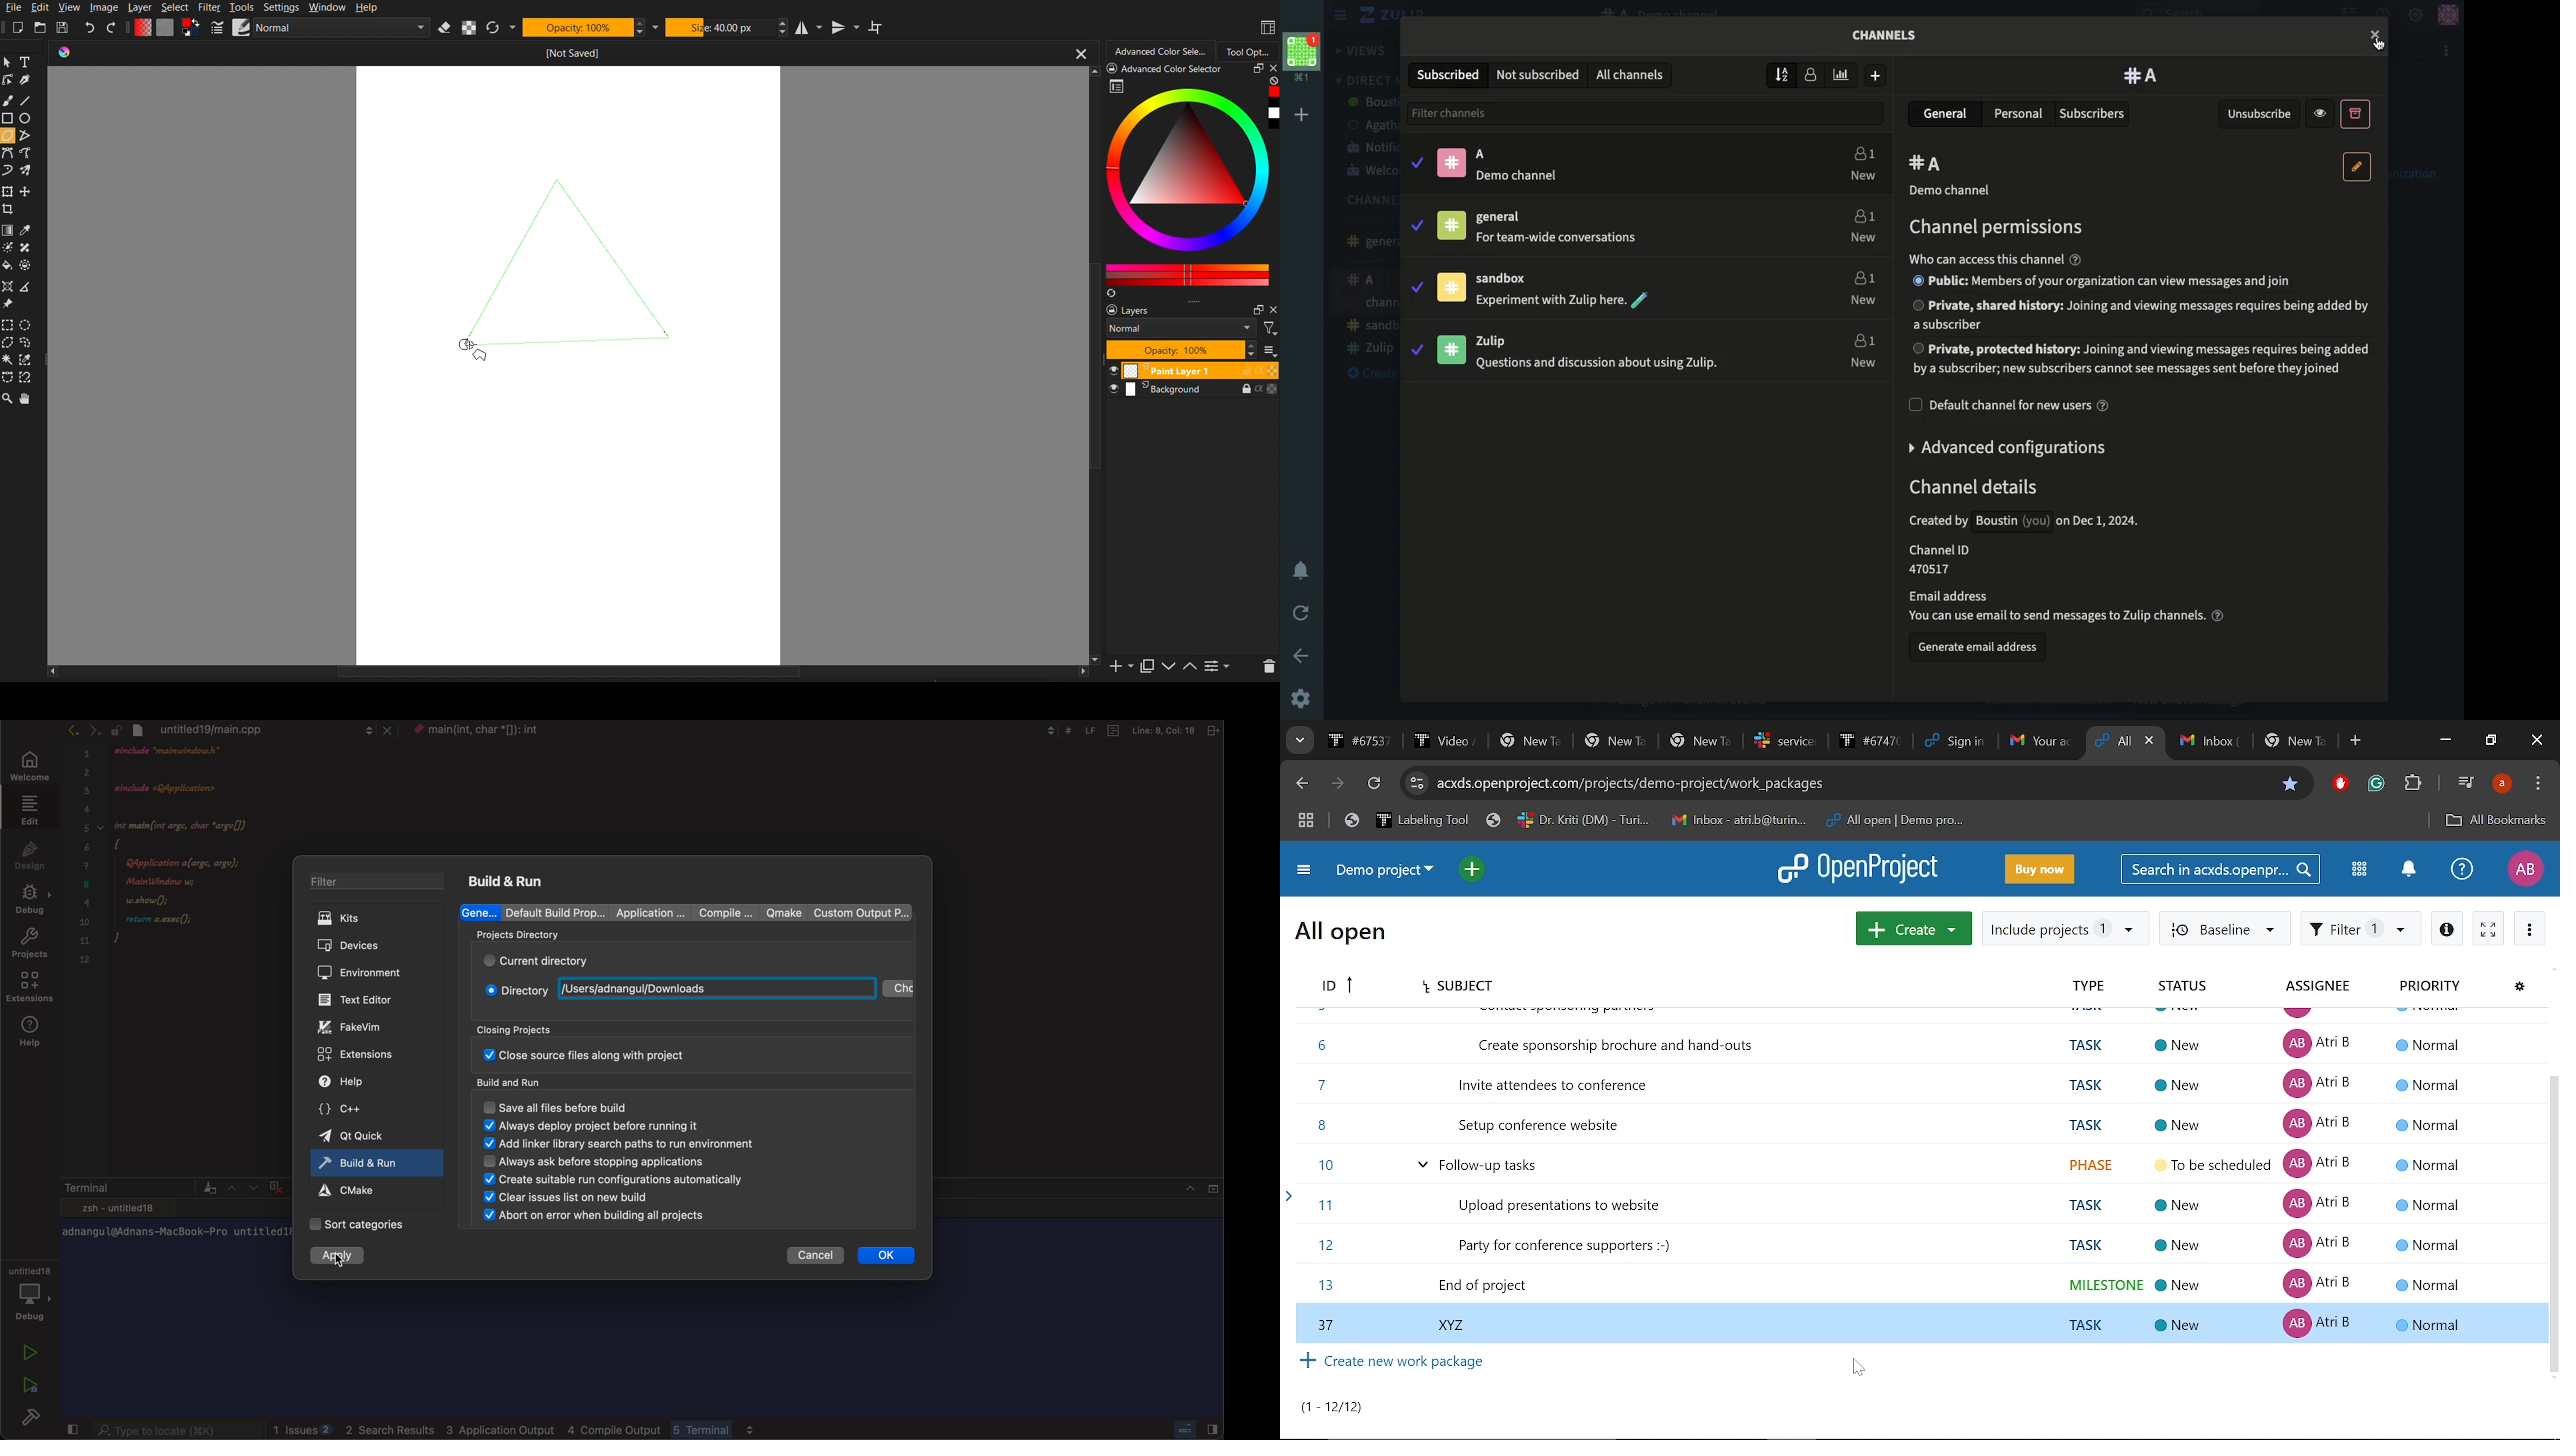 The height and width of the screenshot is (1456, 2576). Describe the element at coordinates (18, 27) in the screenshot. I see `New` at that location.